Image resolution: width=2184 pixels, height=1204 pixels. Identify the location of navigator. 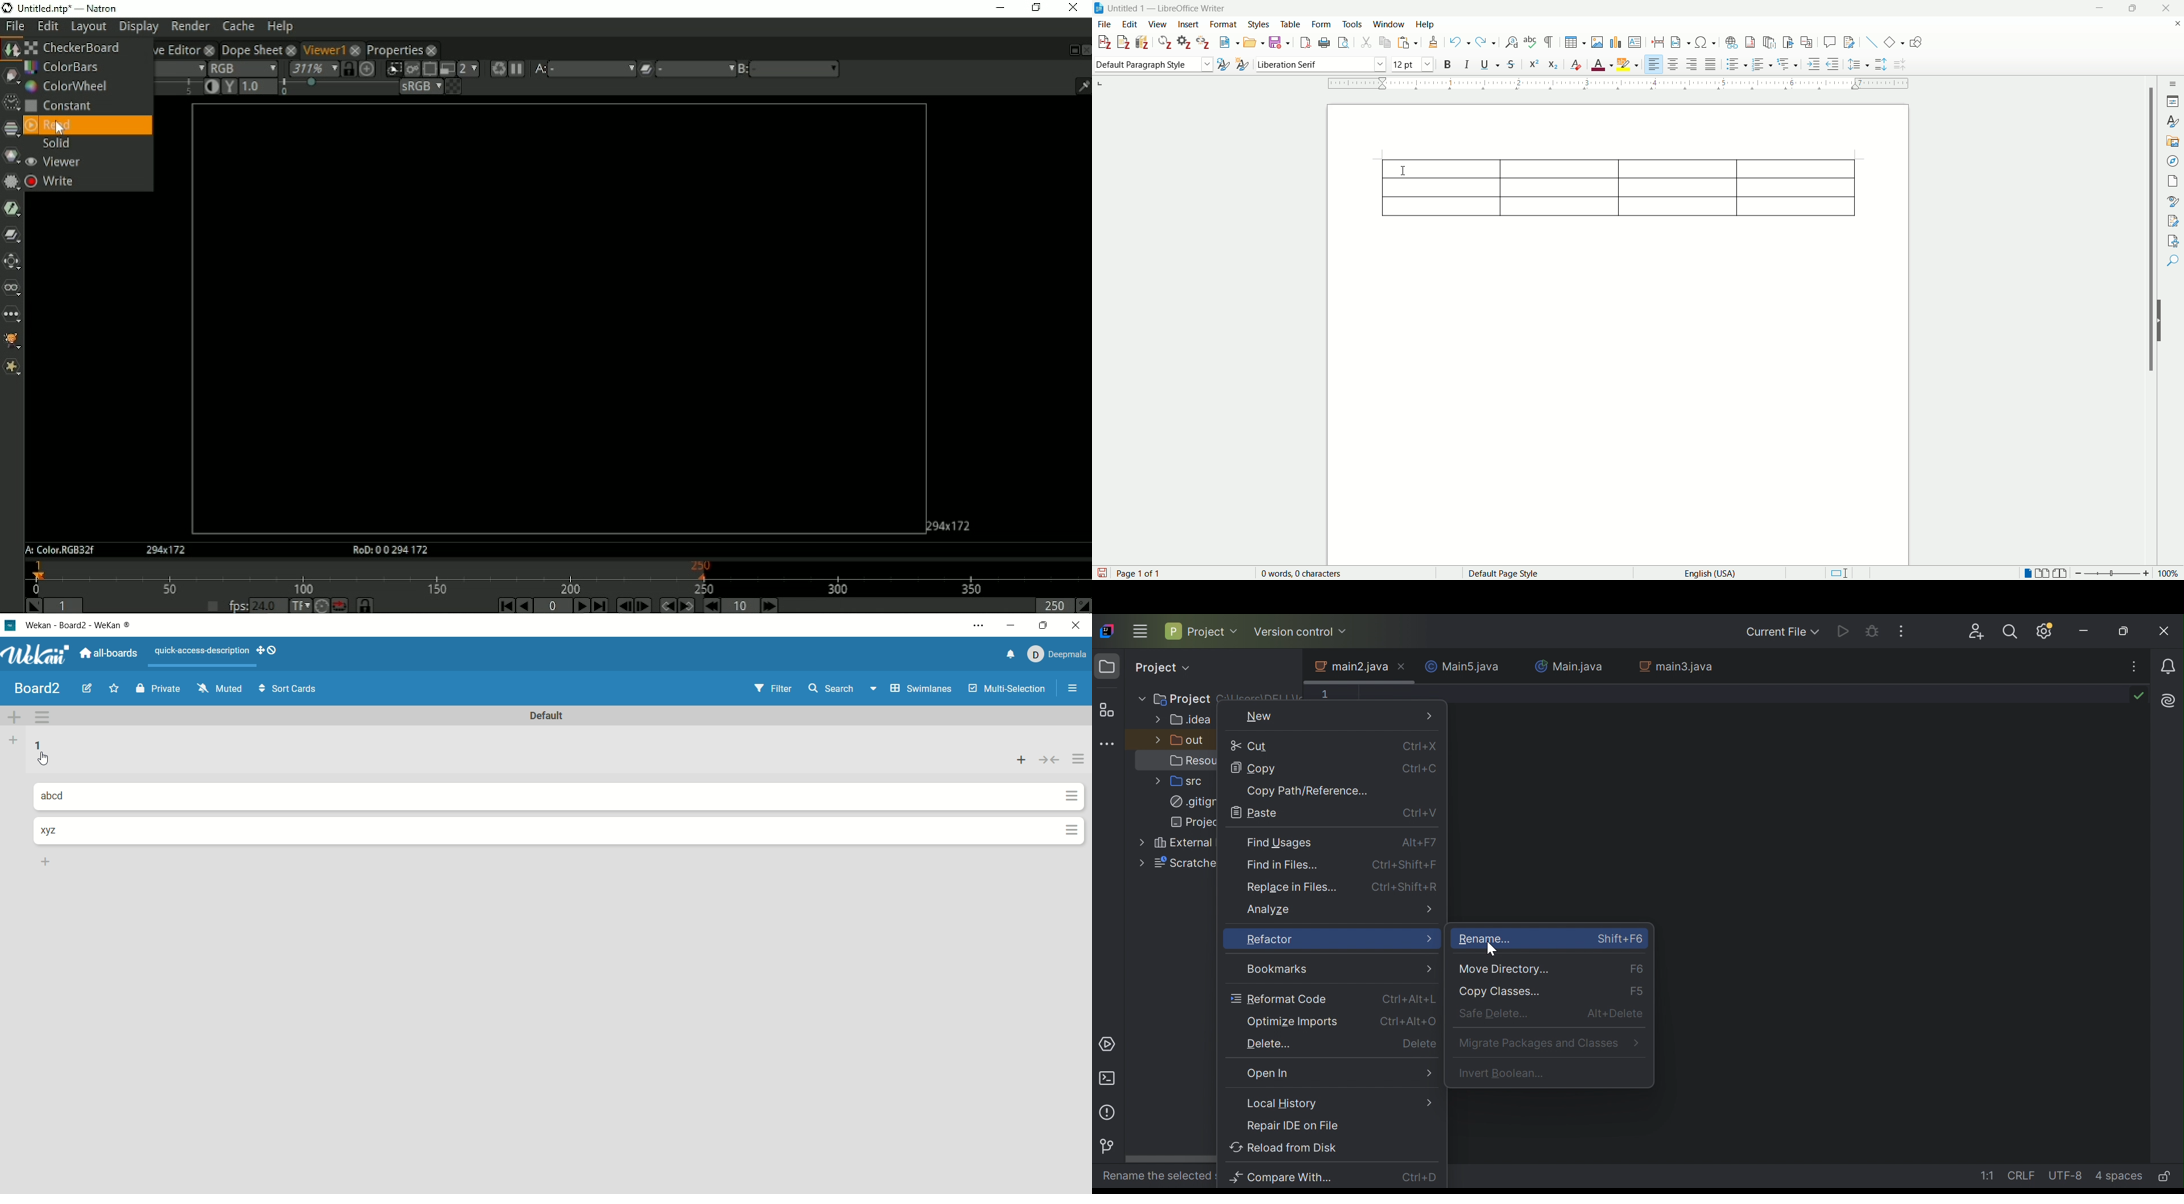
(2172, 163).